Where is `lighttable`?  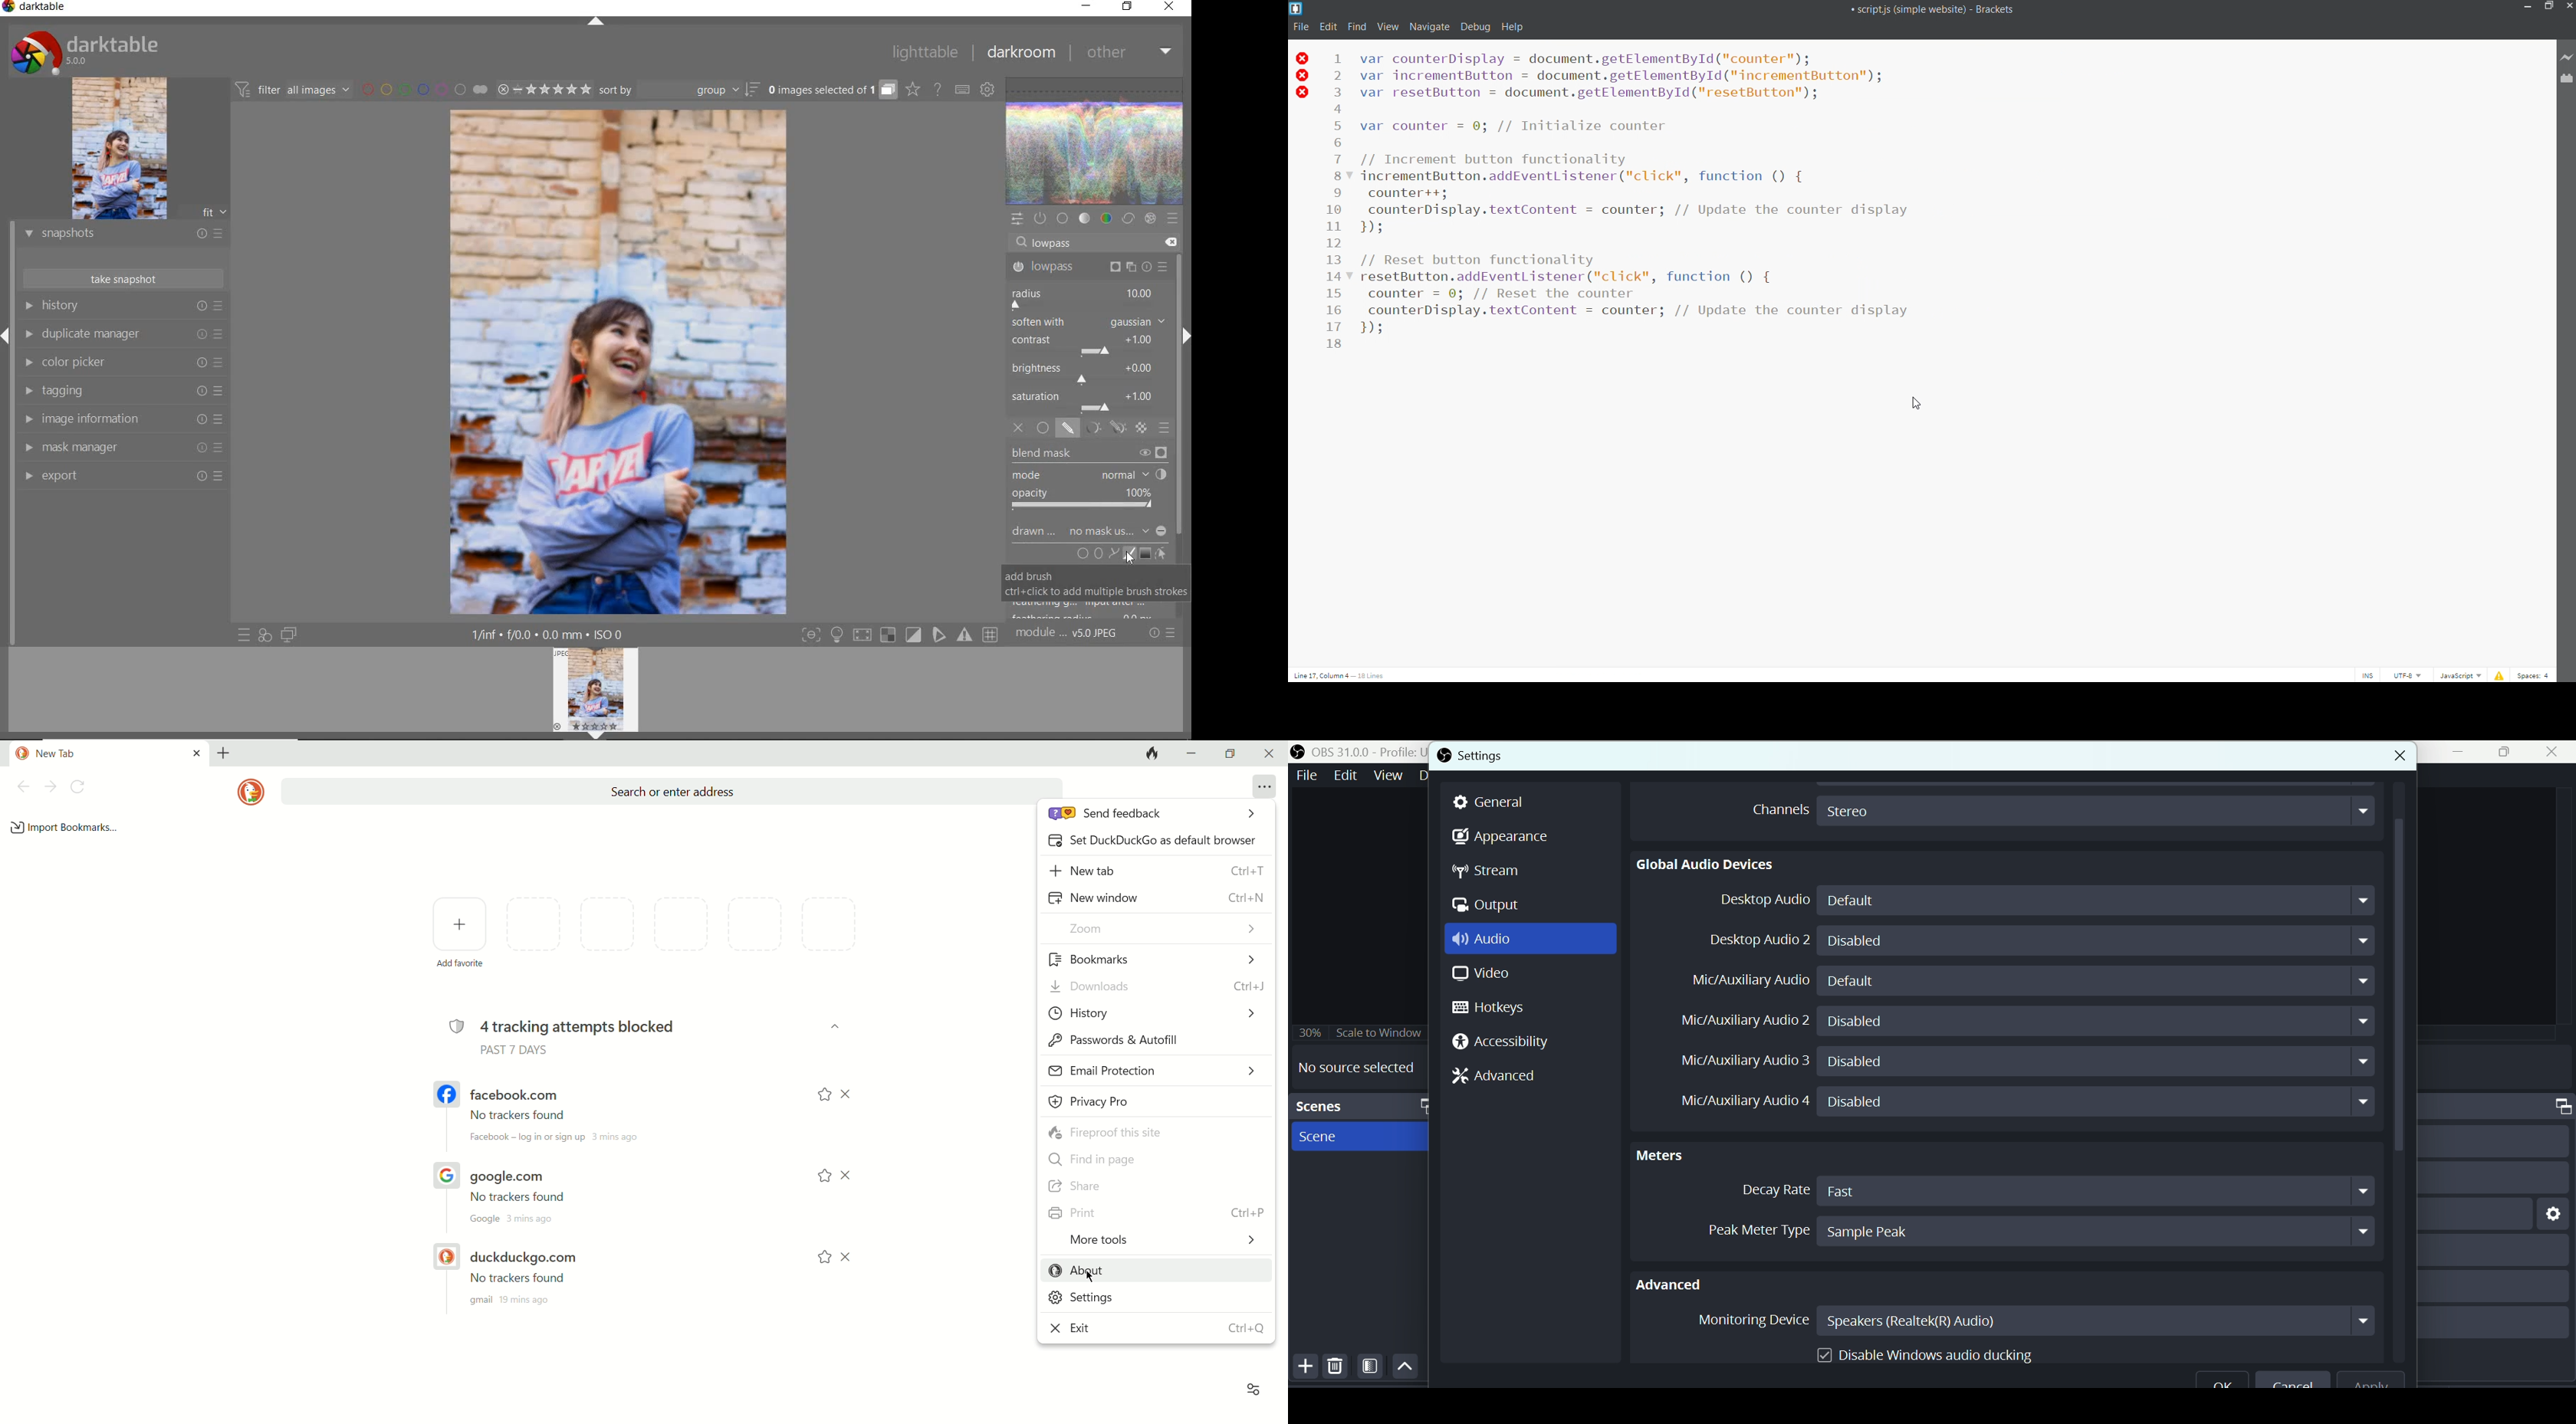 lighttable is located at coordinates (923, 55).